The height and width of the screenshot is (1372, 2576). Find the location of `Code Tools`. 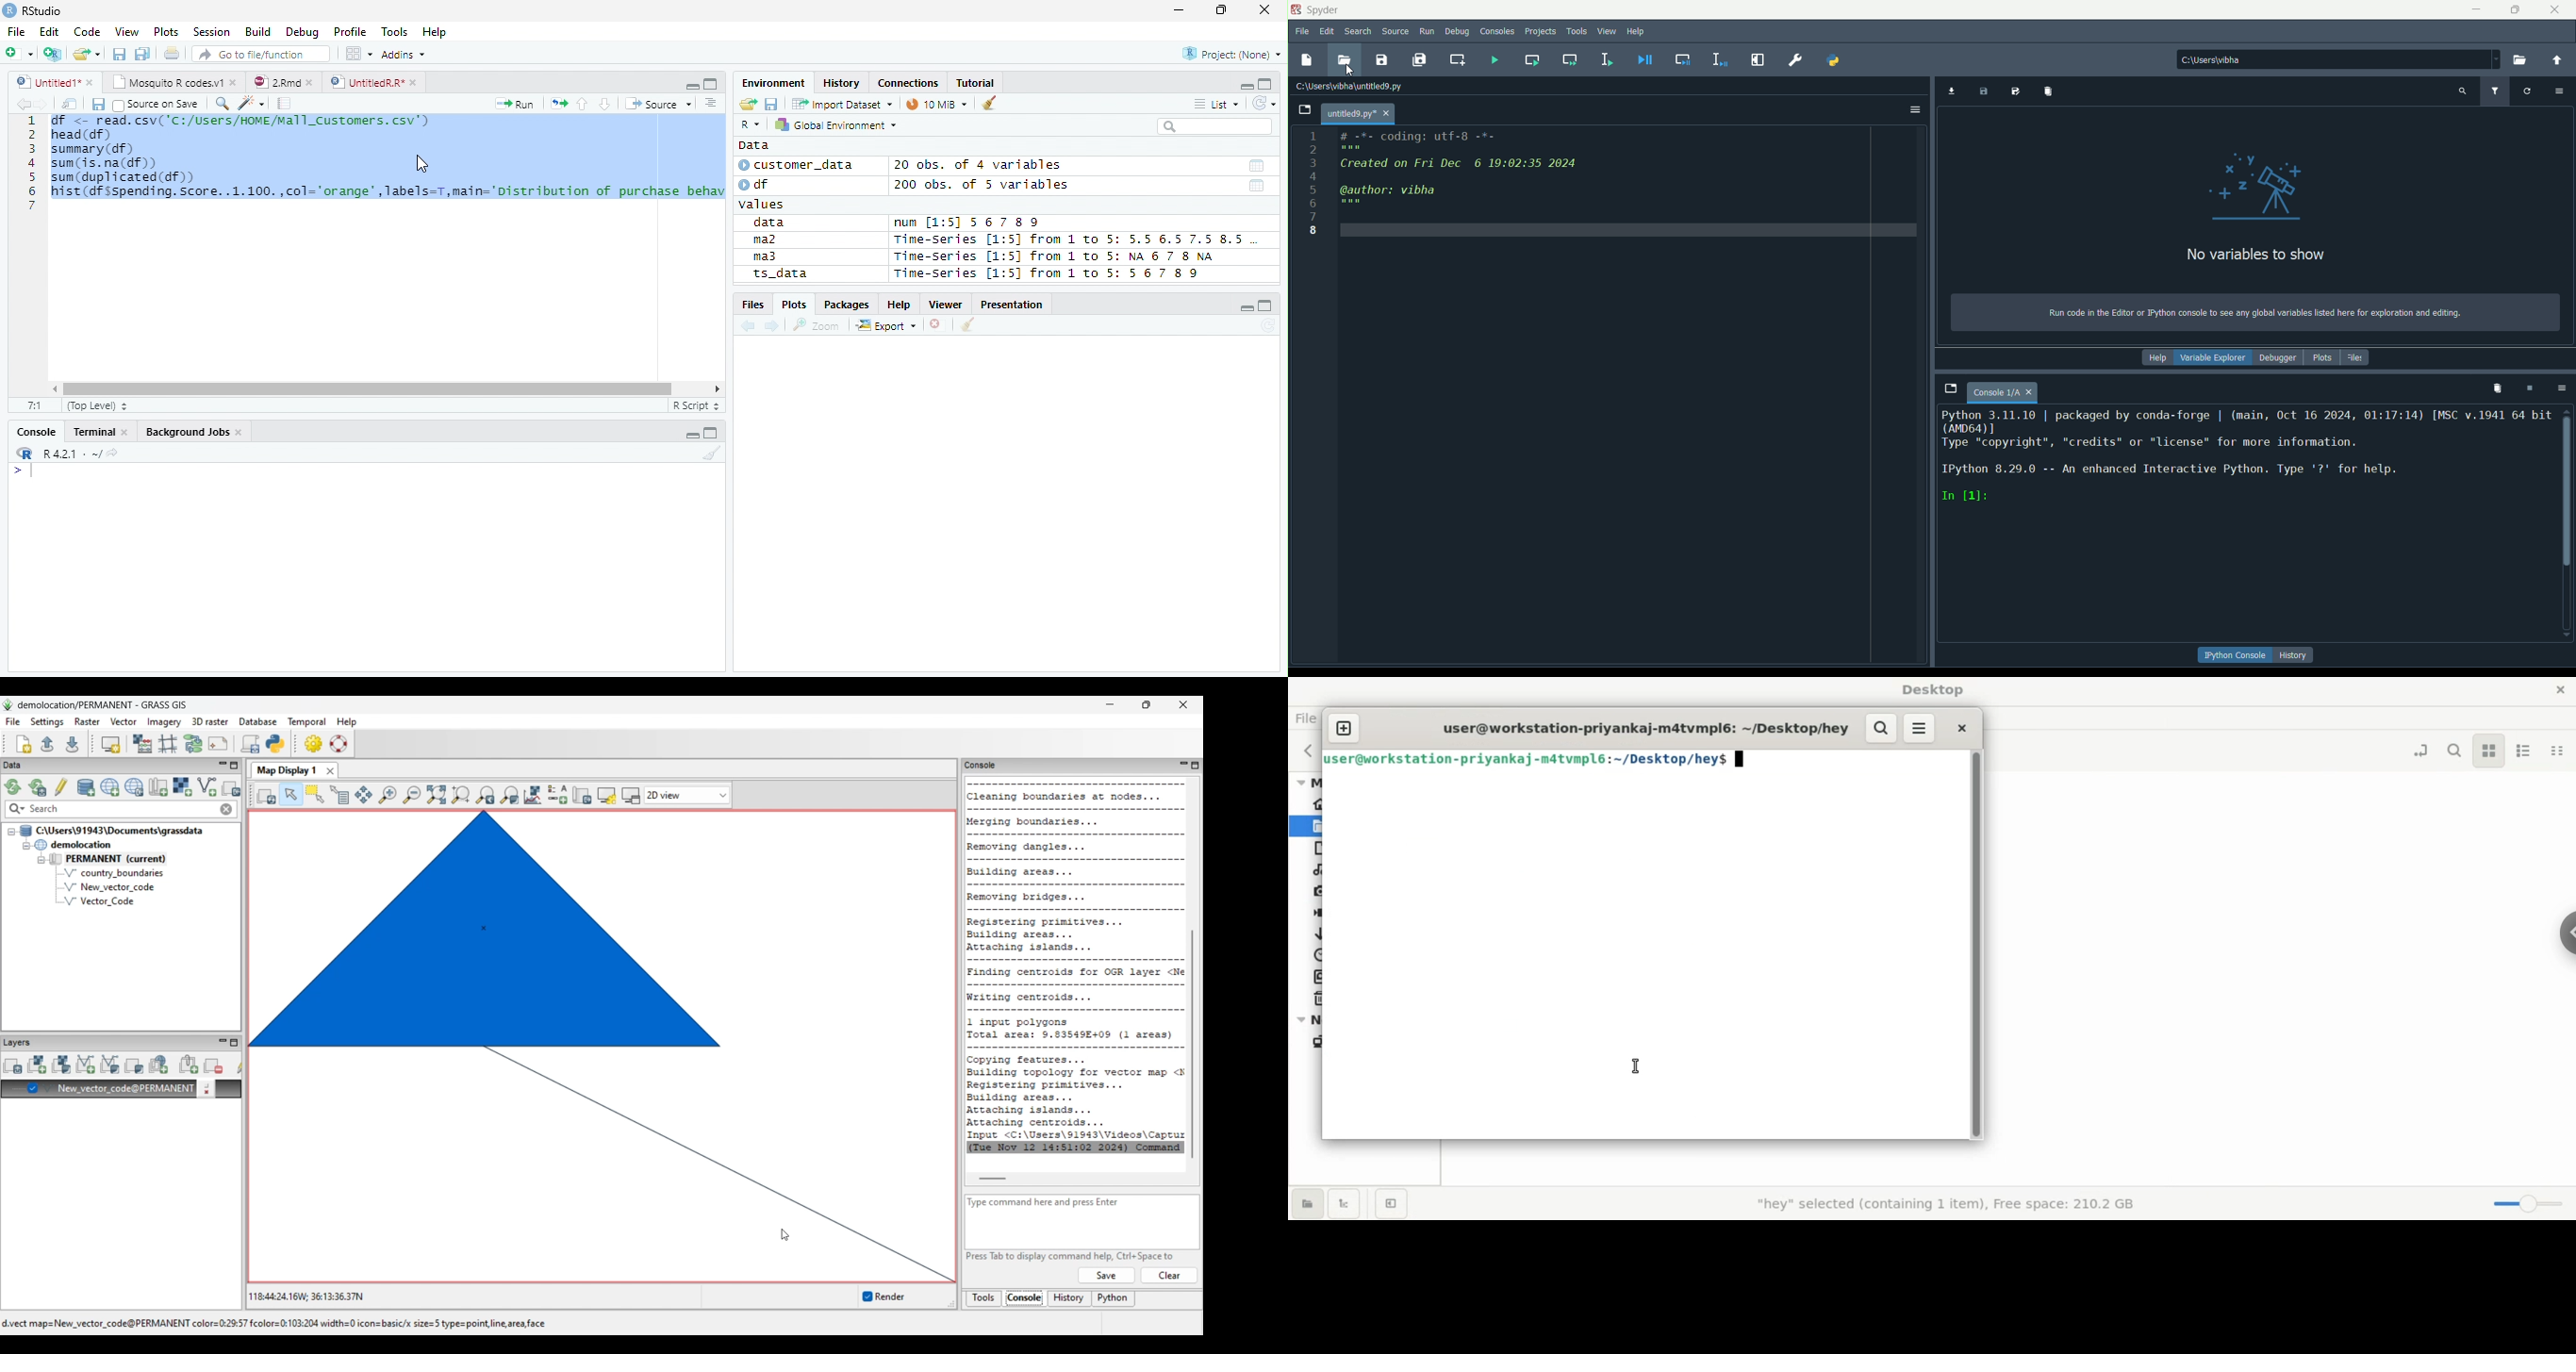

Code Tools is located at coordinates (251, 104).